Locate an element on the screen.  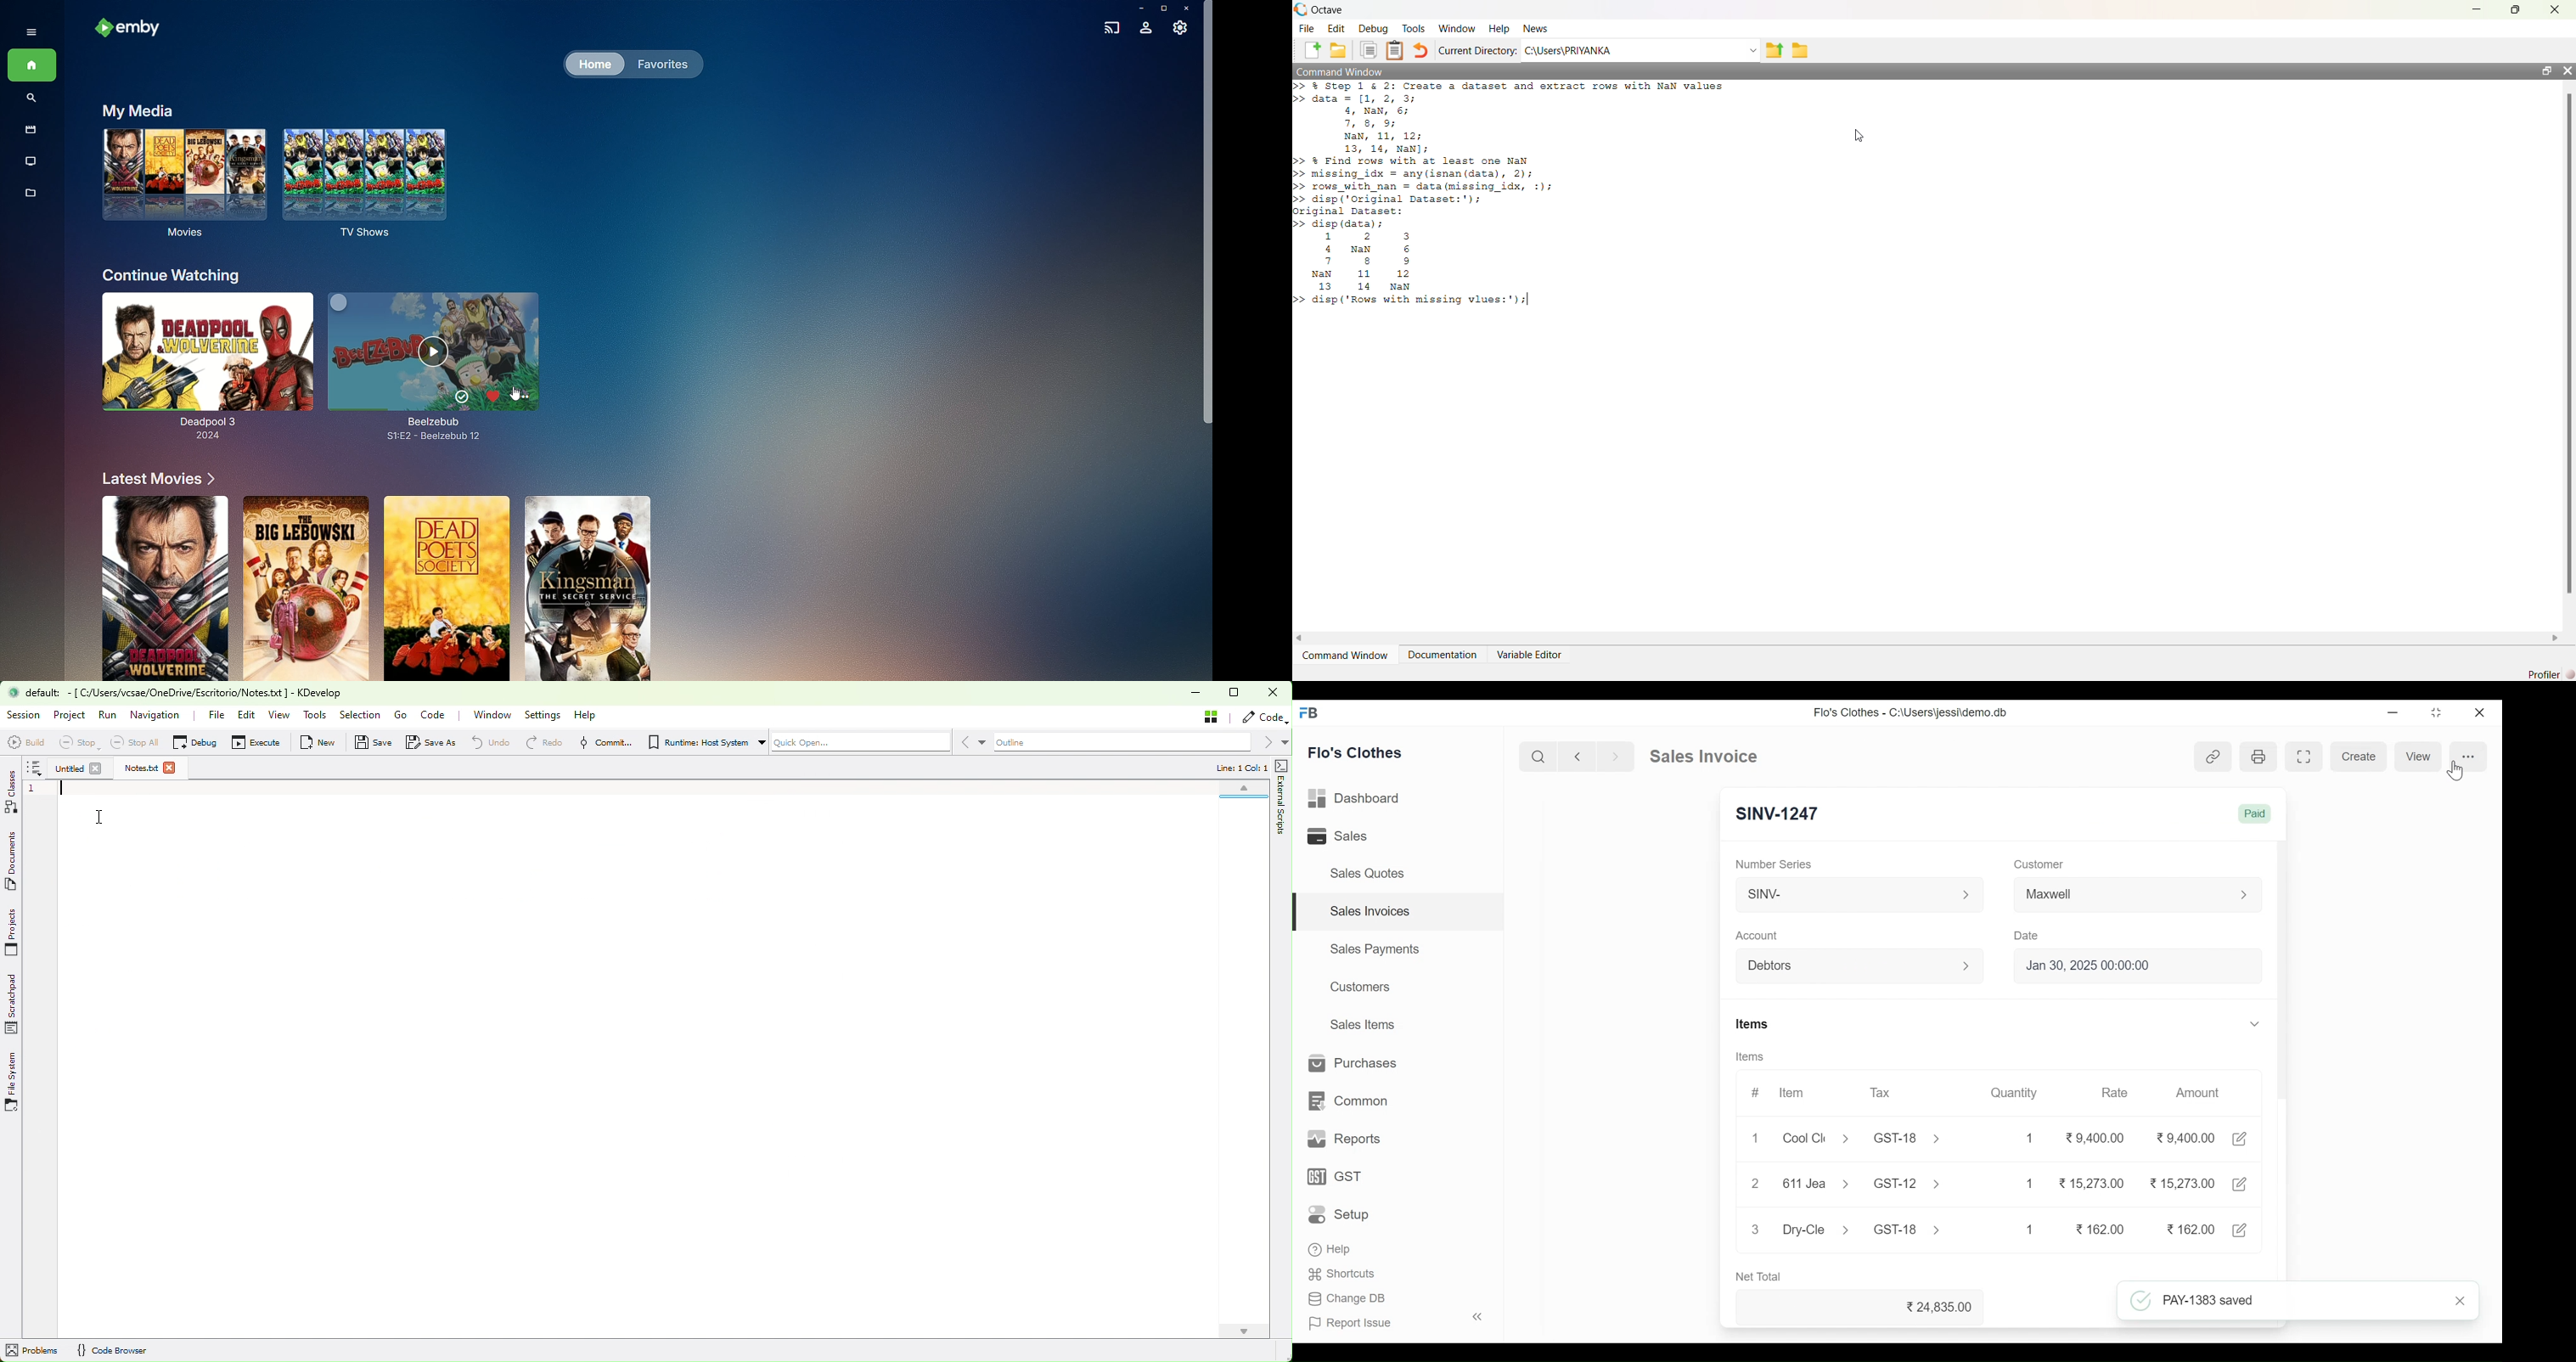
‘Help is located at coordinates (1332, 1249).